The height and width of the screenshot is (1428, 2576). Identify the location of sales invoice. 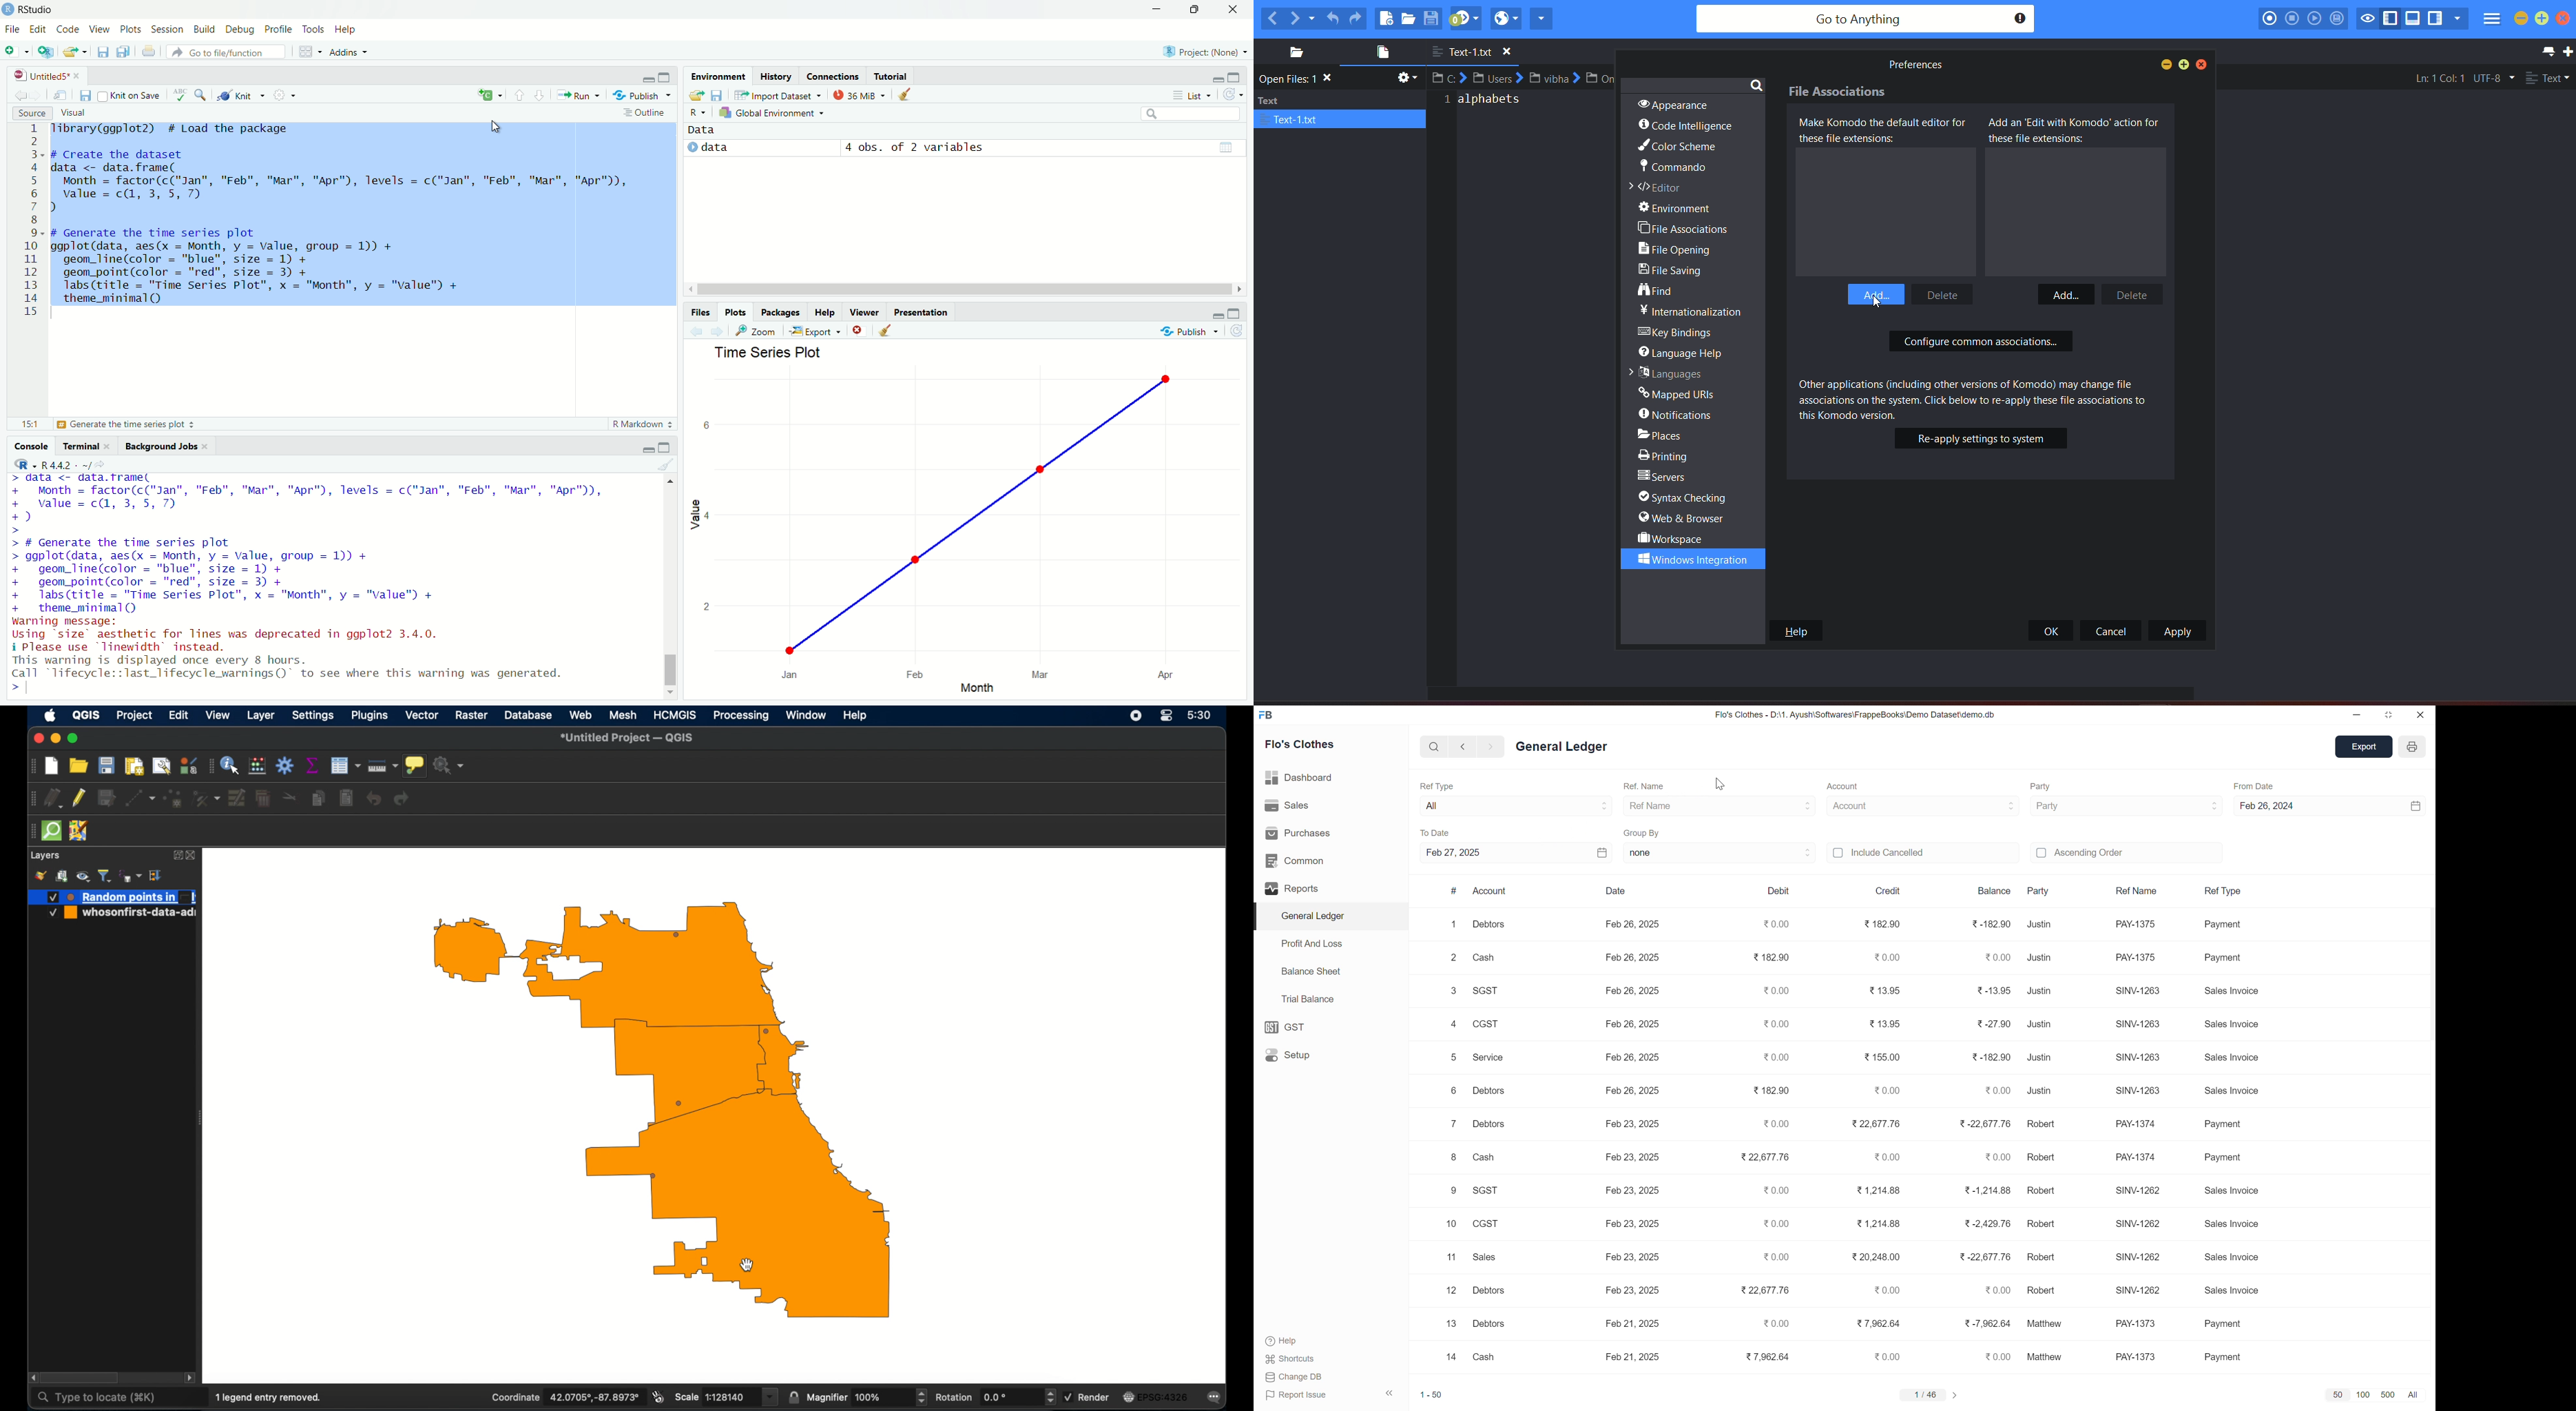
(2232, 1259).